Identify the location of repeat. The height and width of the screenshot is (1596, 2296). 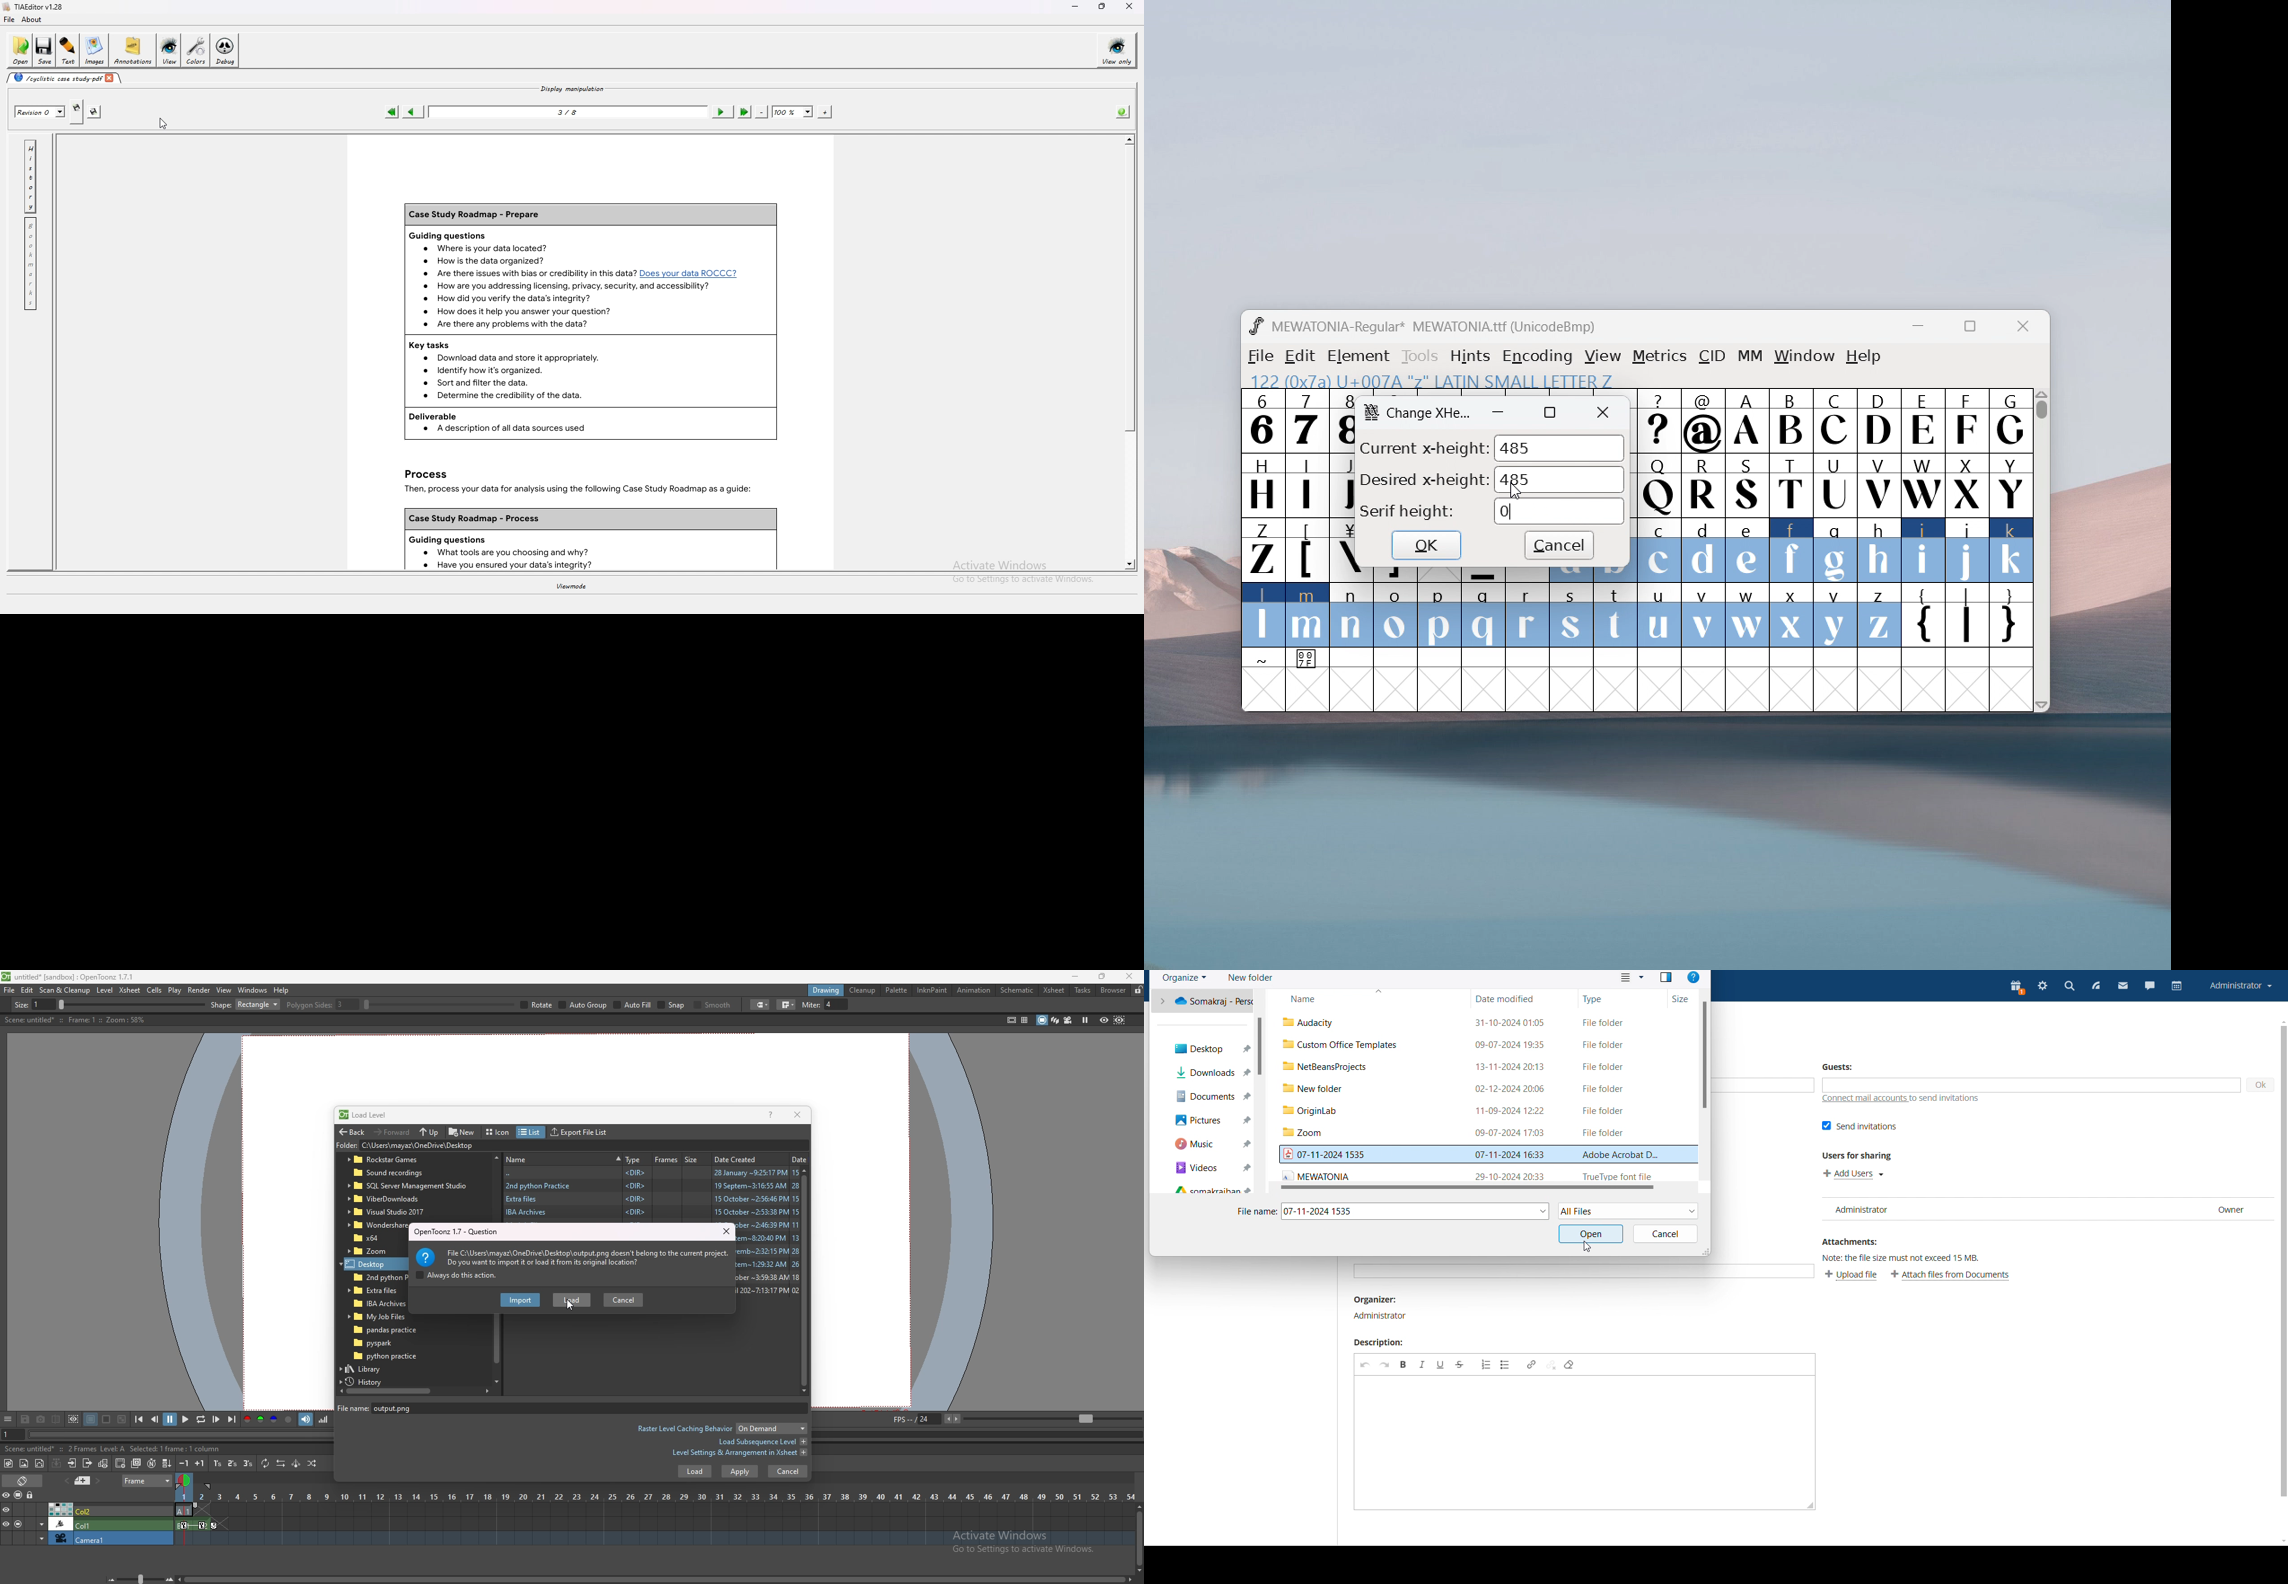
(264, 1464).